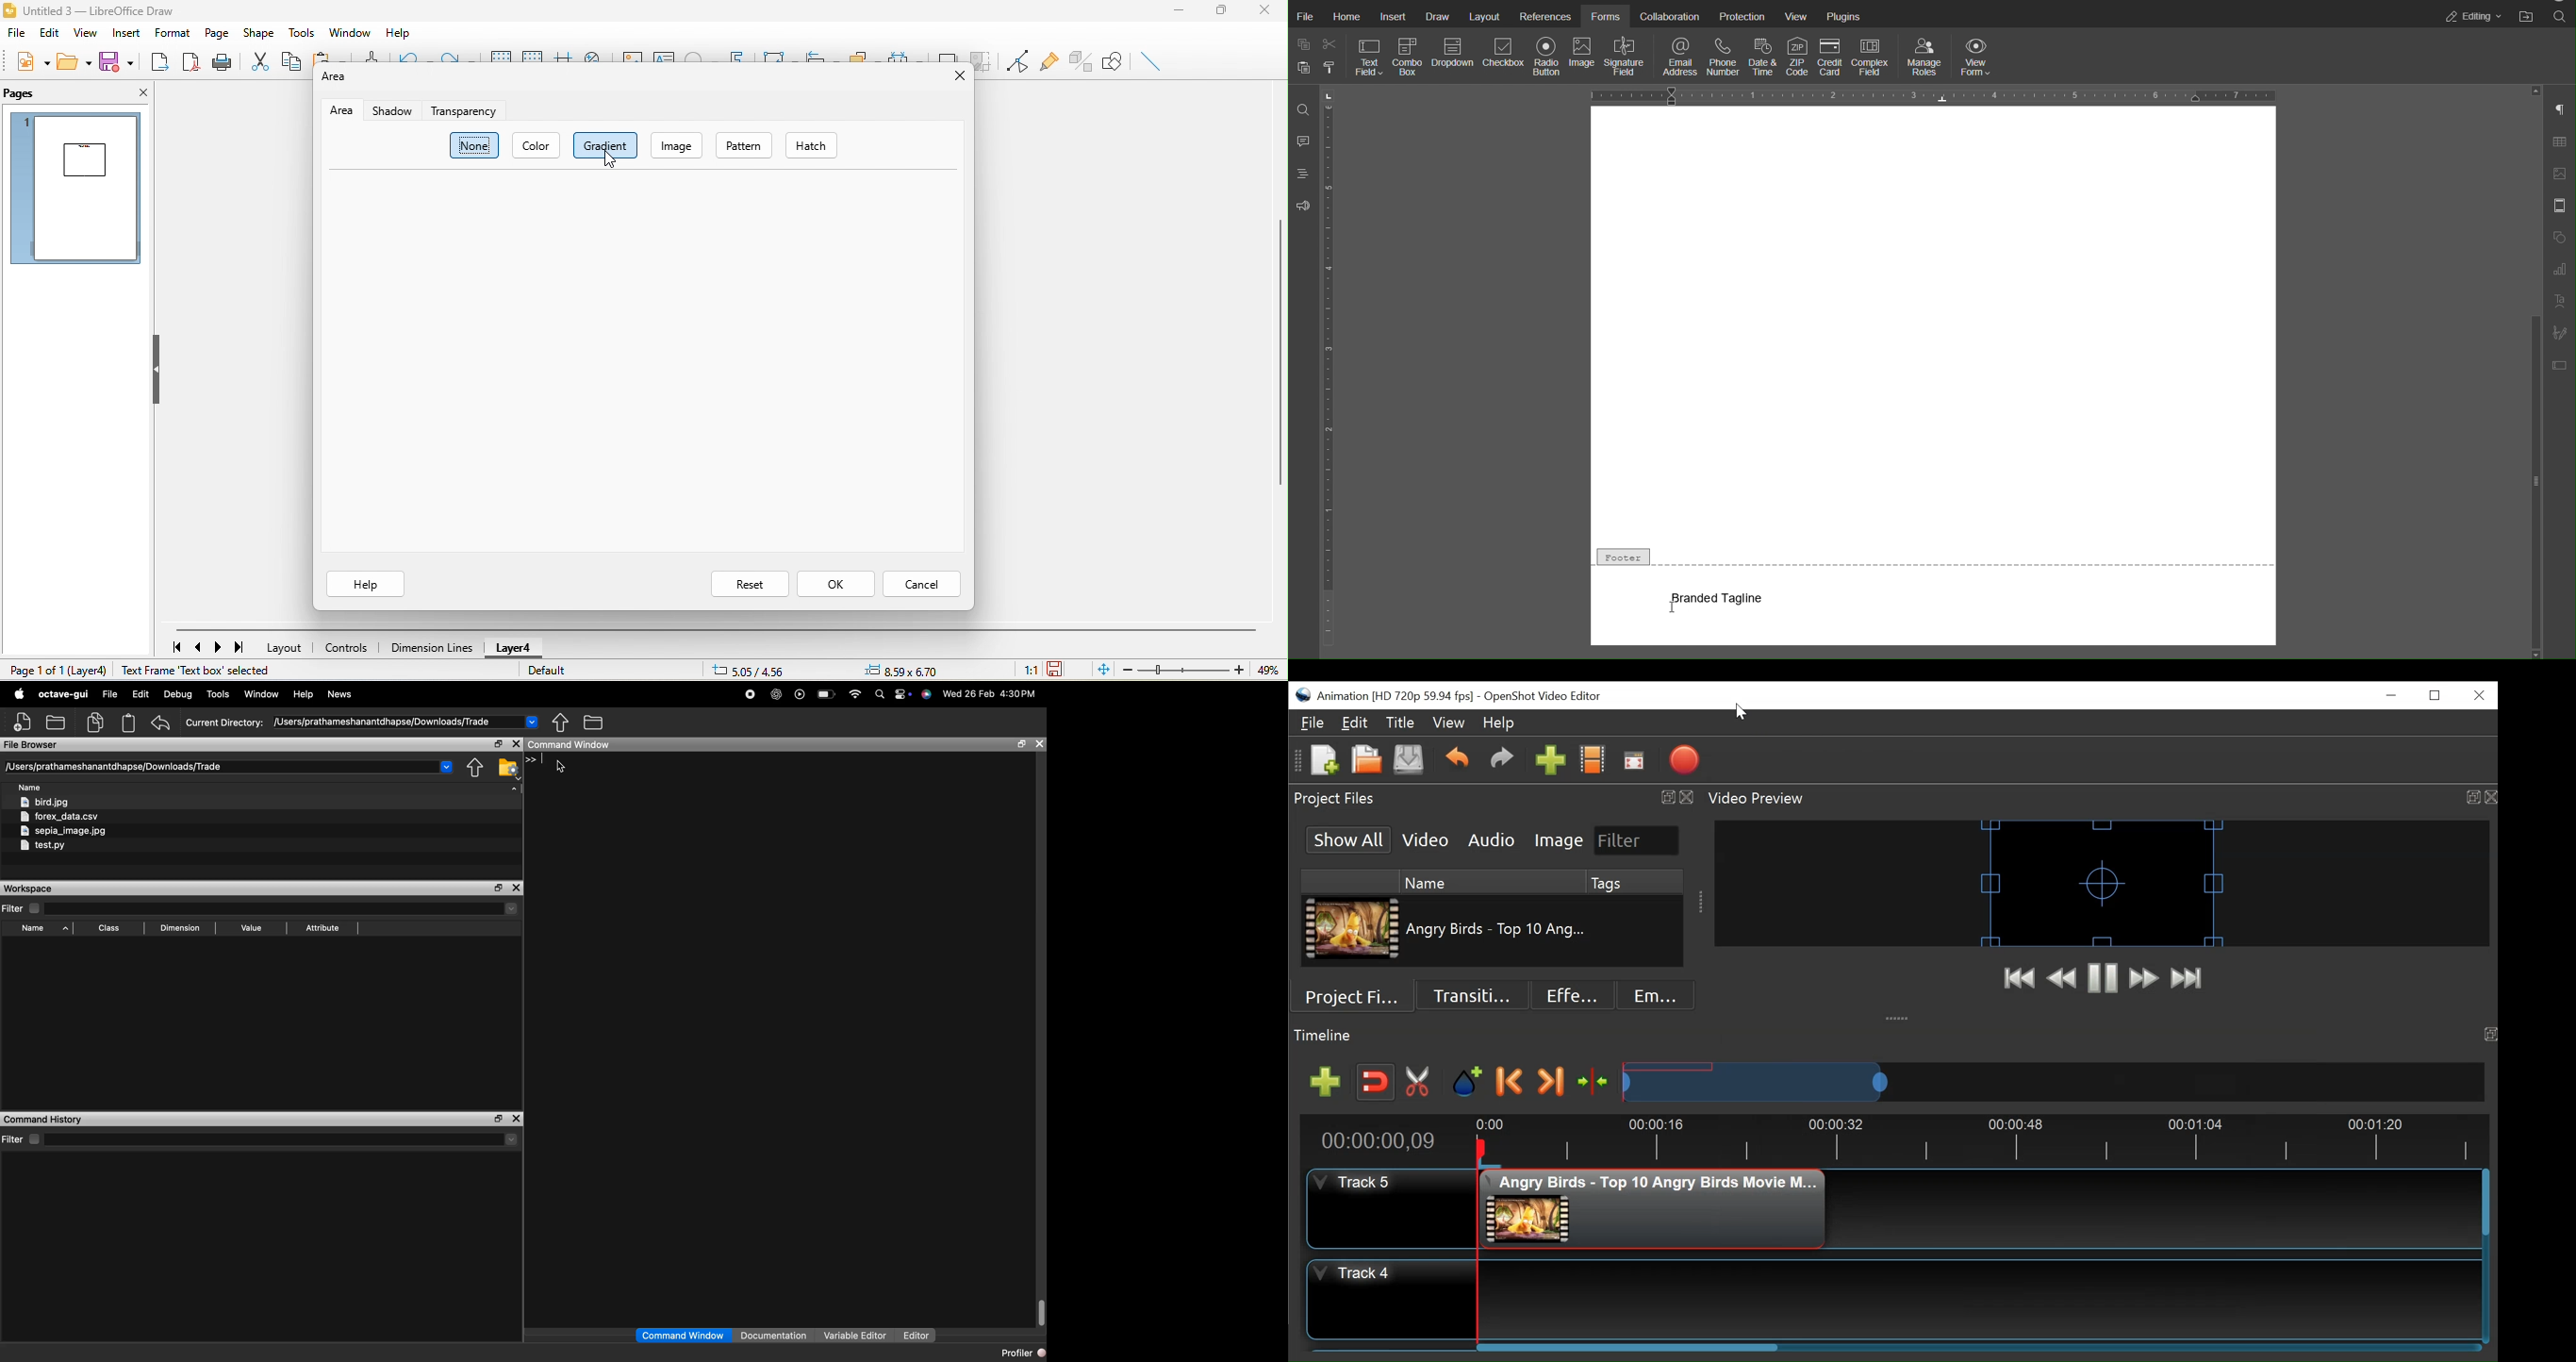  Describe the element at coordinates (1667, 15) in the screenshot. I see `Collaboration` at that location.